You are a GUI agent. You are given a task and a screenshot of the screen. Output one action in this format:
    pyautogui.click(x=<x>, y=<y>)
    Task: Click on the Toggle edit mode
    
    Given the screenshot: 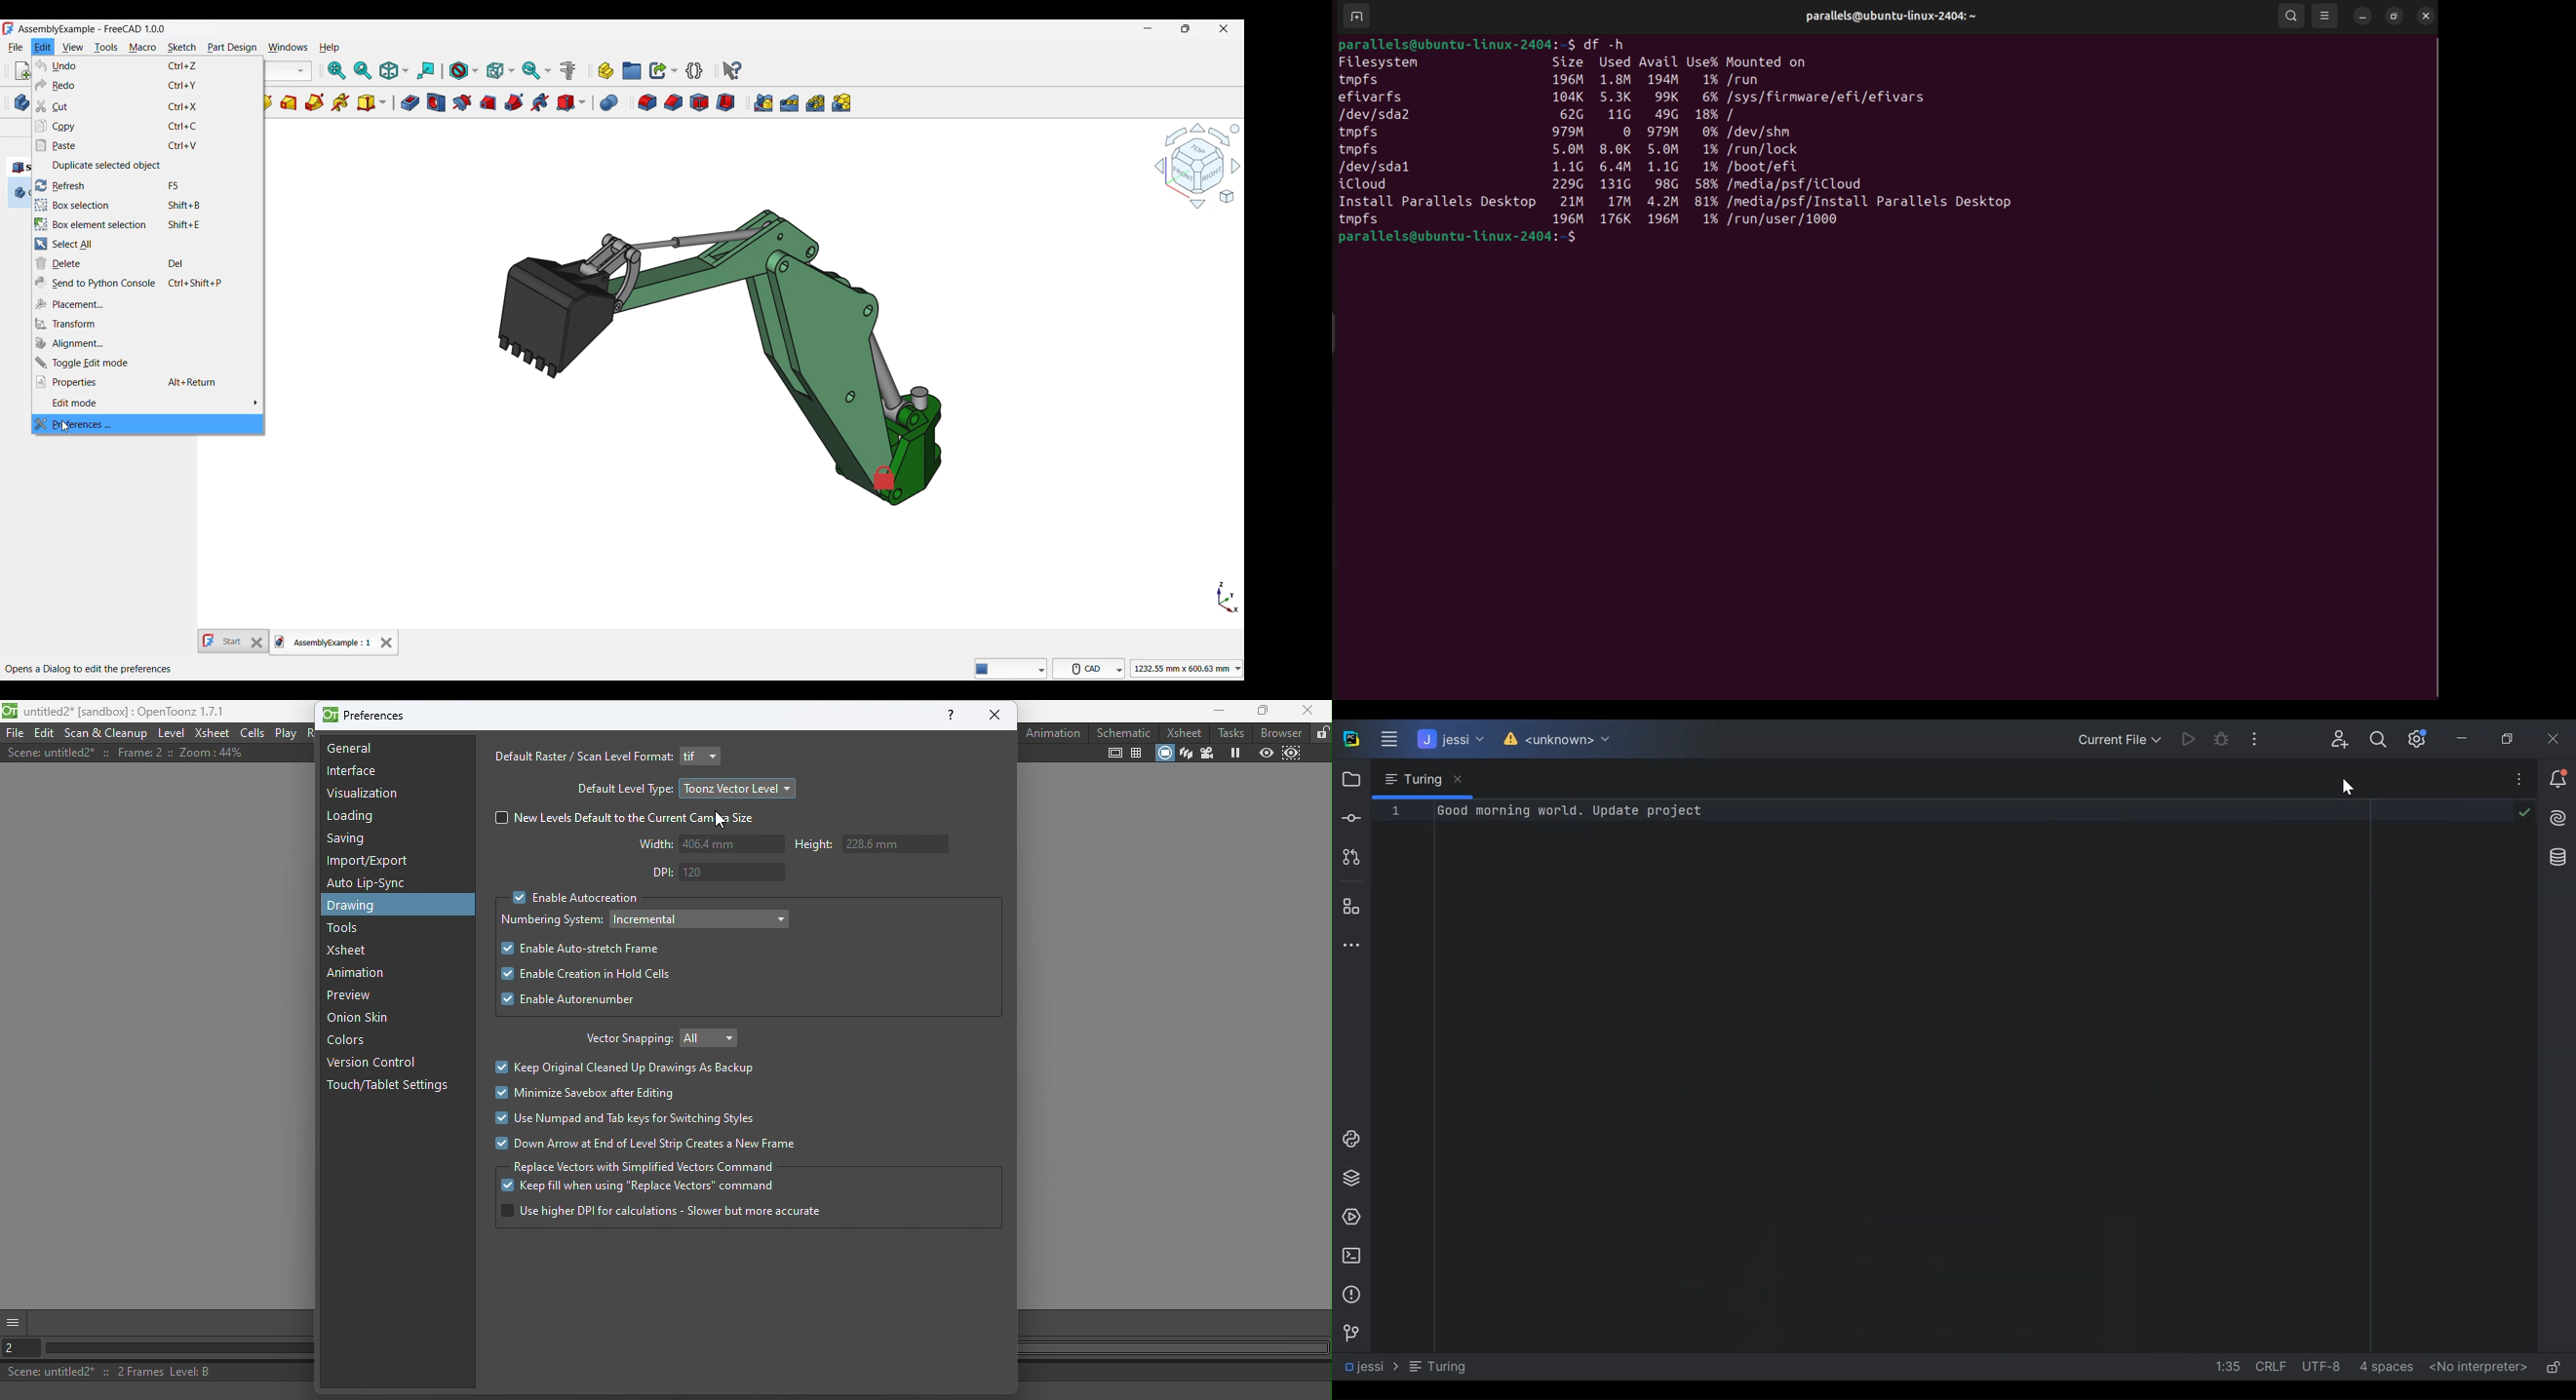 What is the action you would take?
    pyautogui.click(x=147, y=363)
    